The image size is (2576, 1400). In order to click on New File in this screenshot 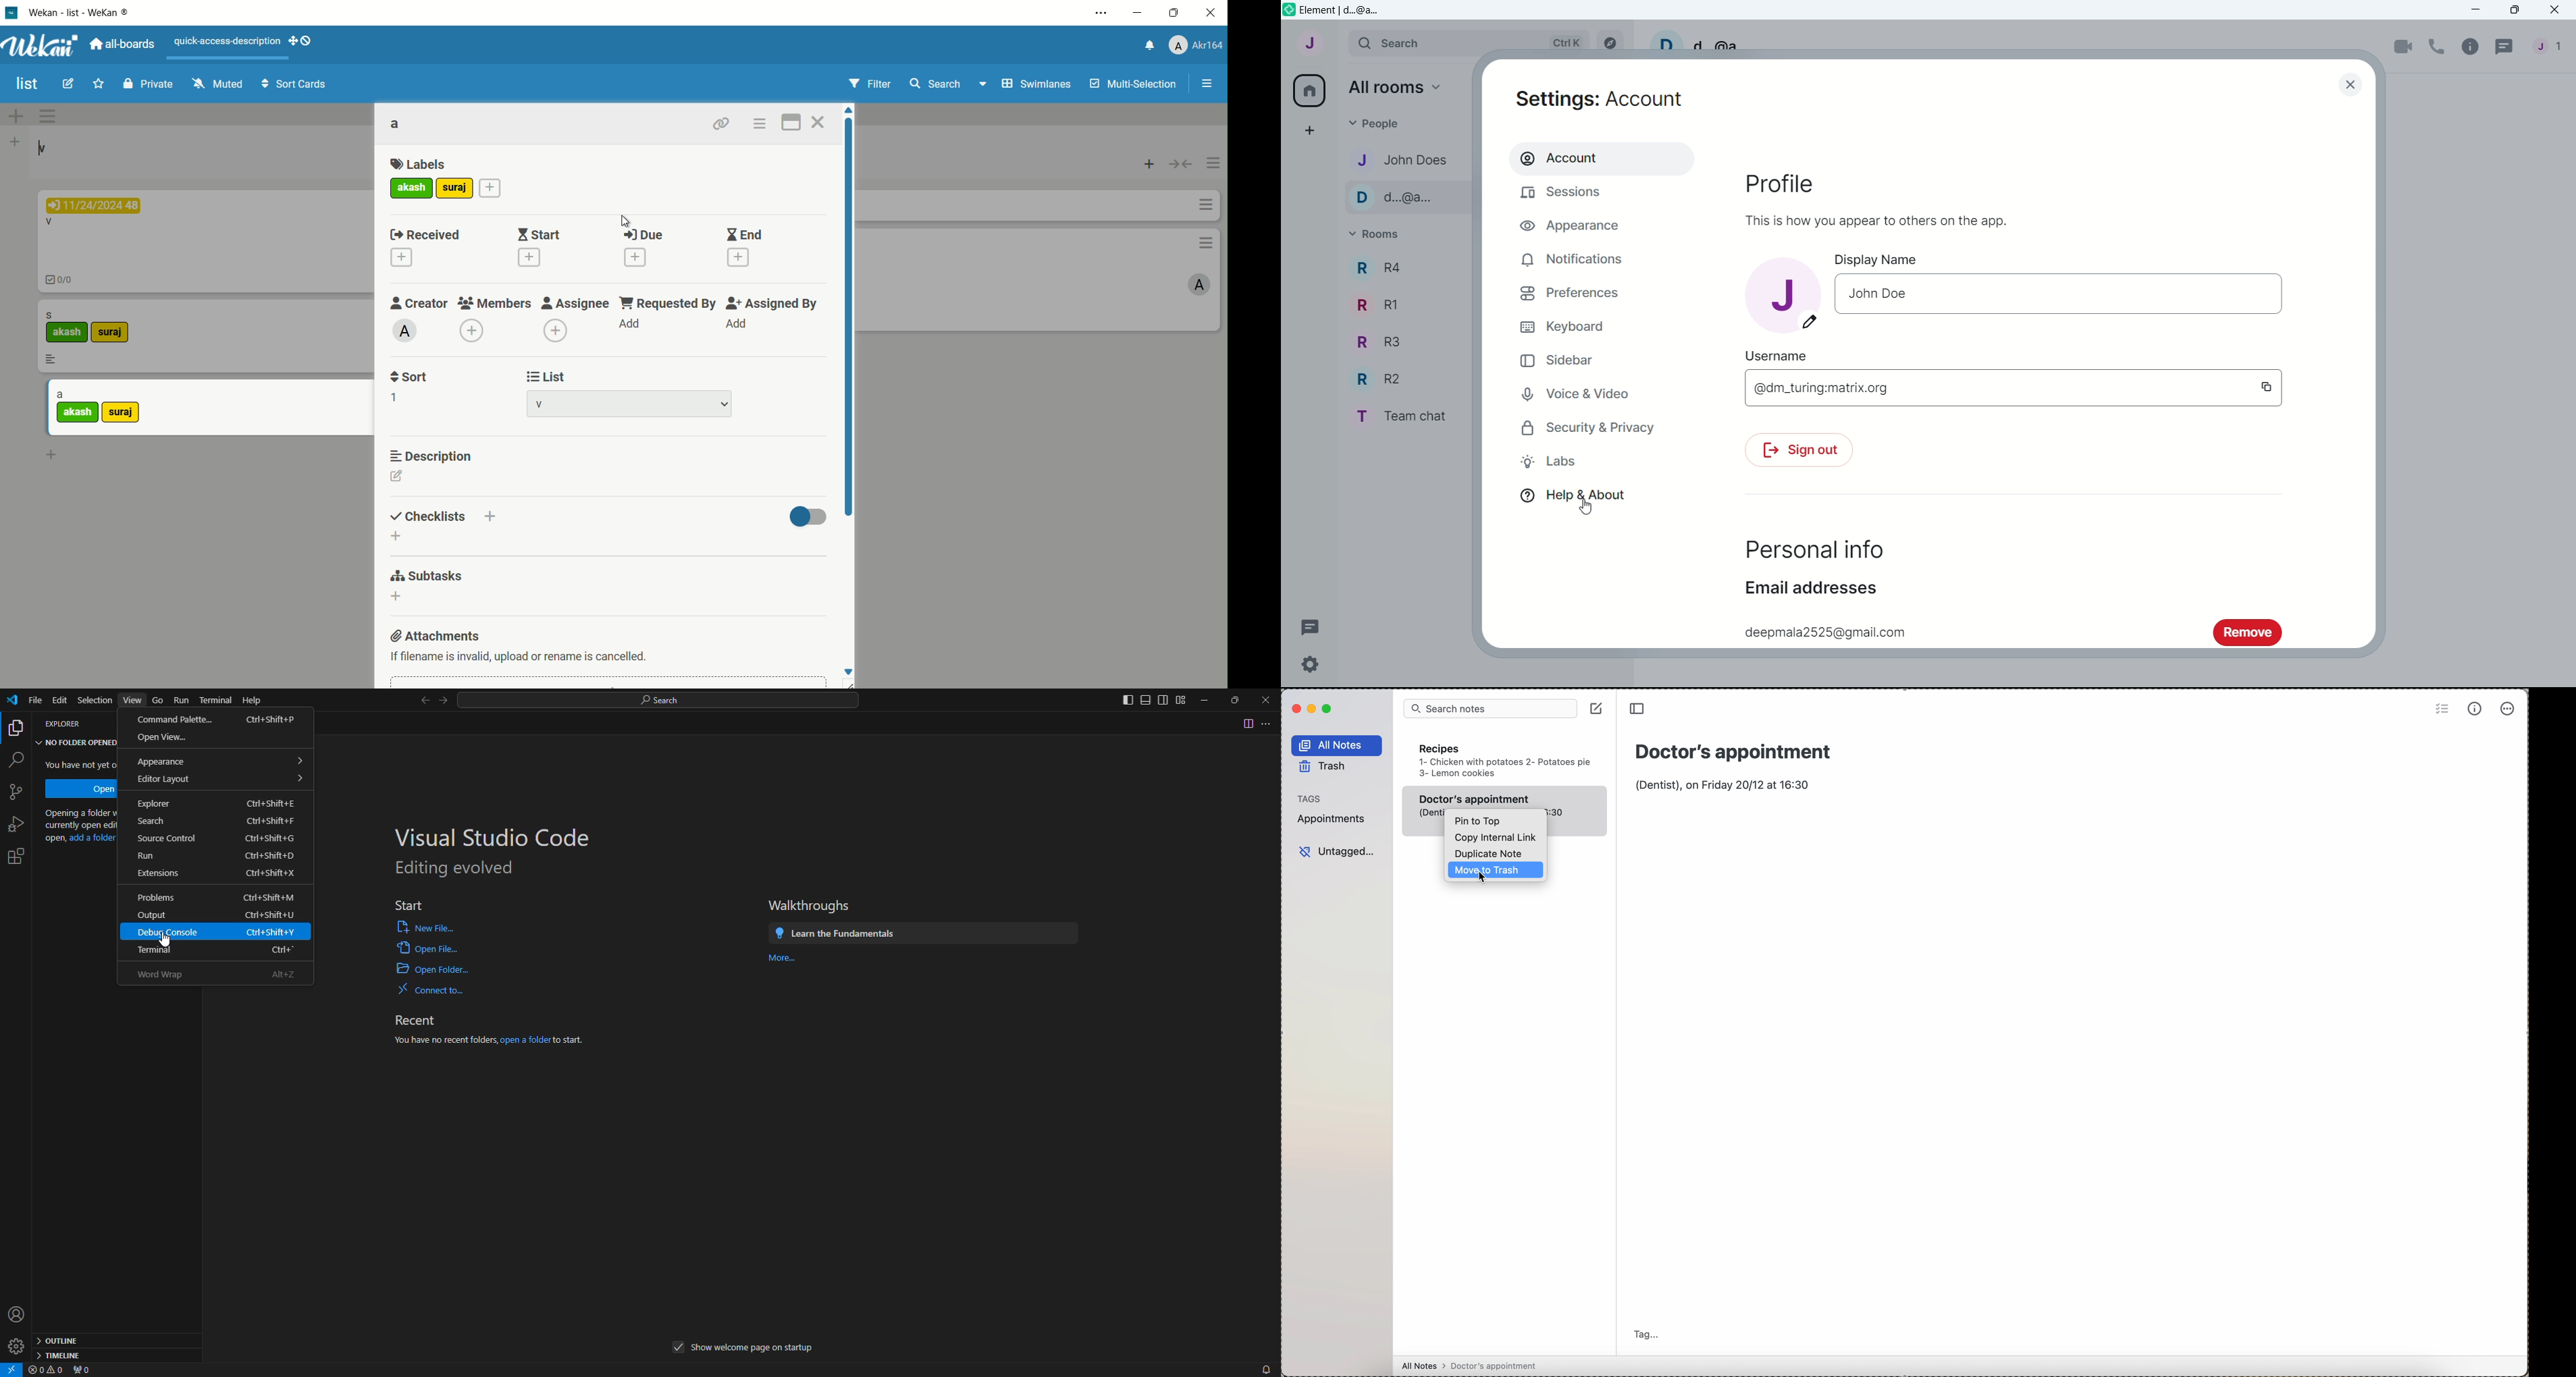, I will do `click(420, 927)`.